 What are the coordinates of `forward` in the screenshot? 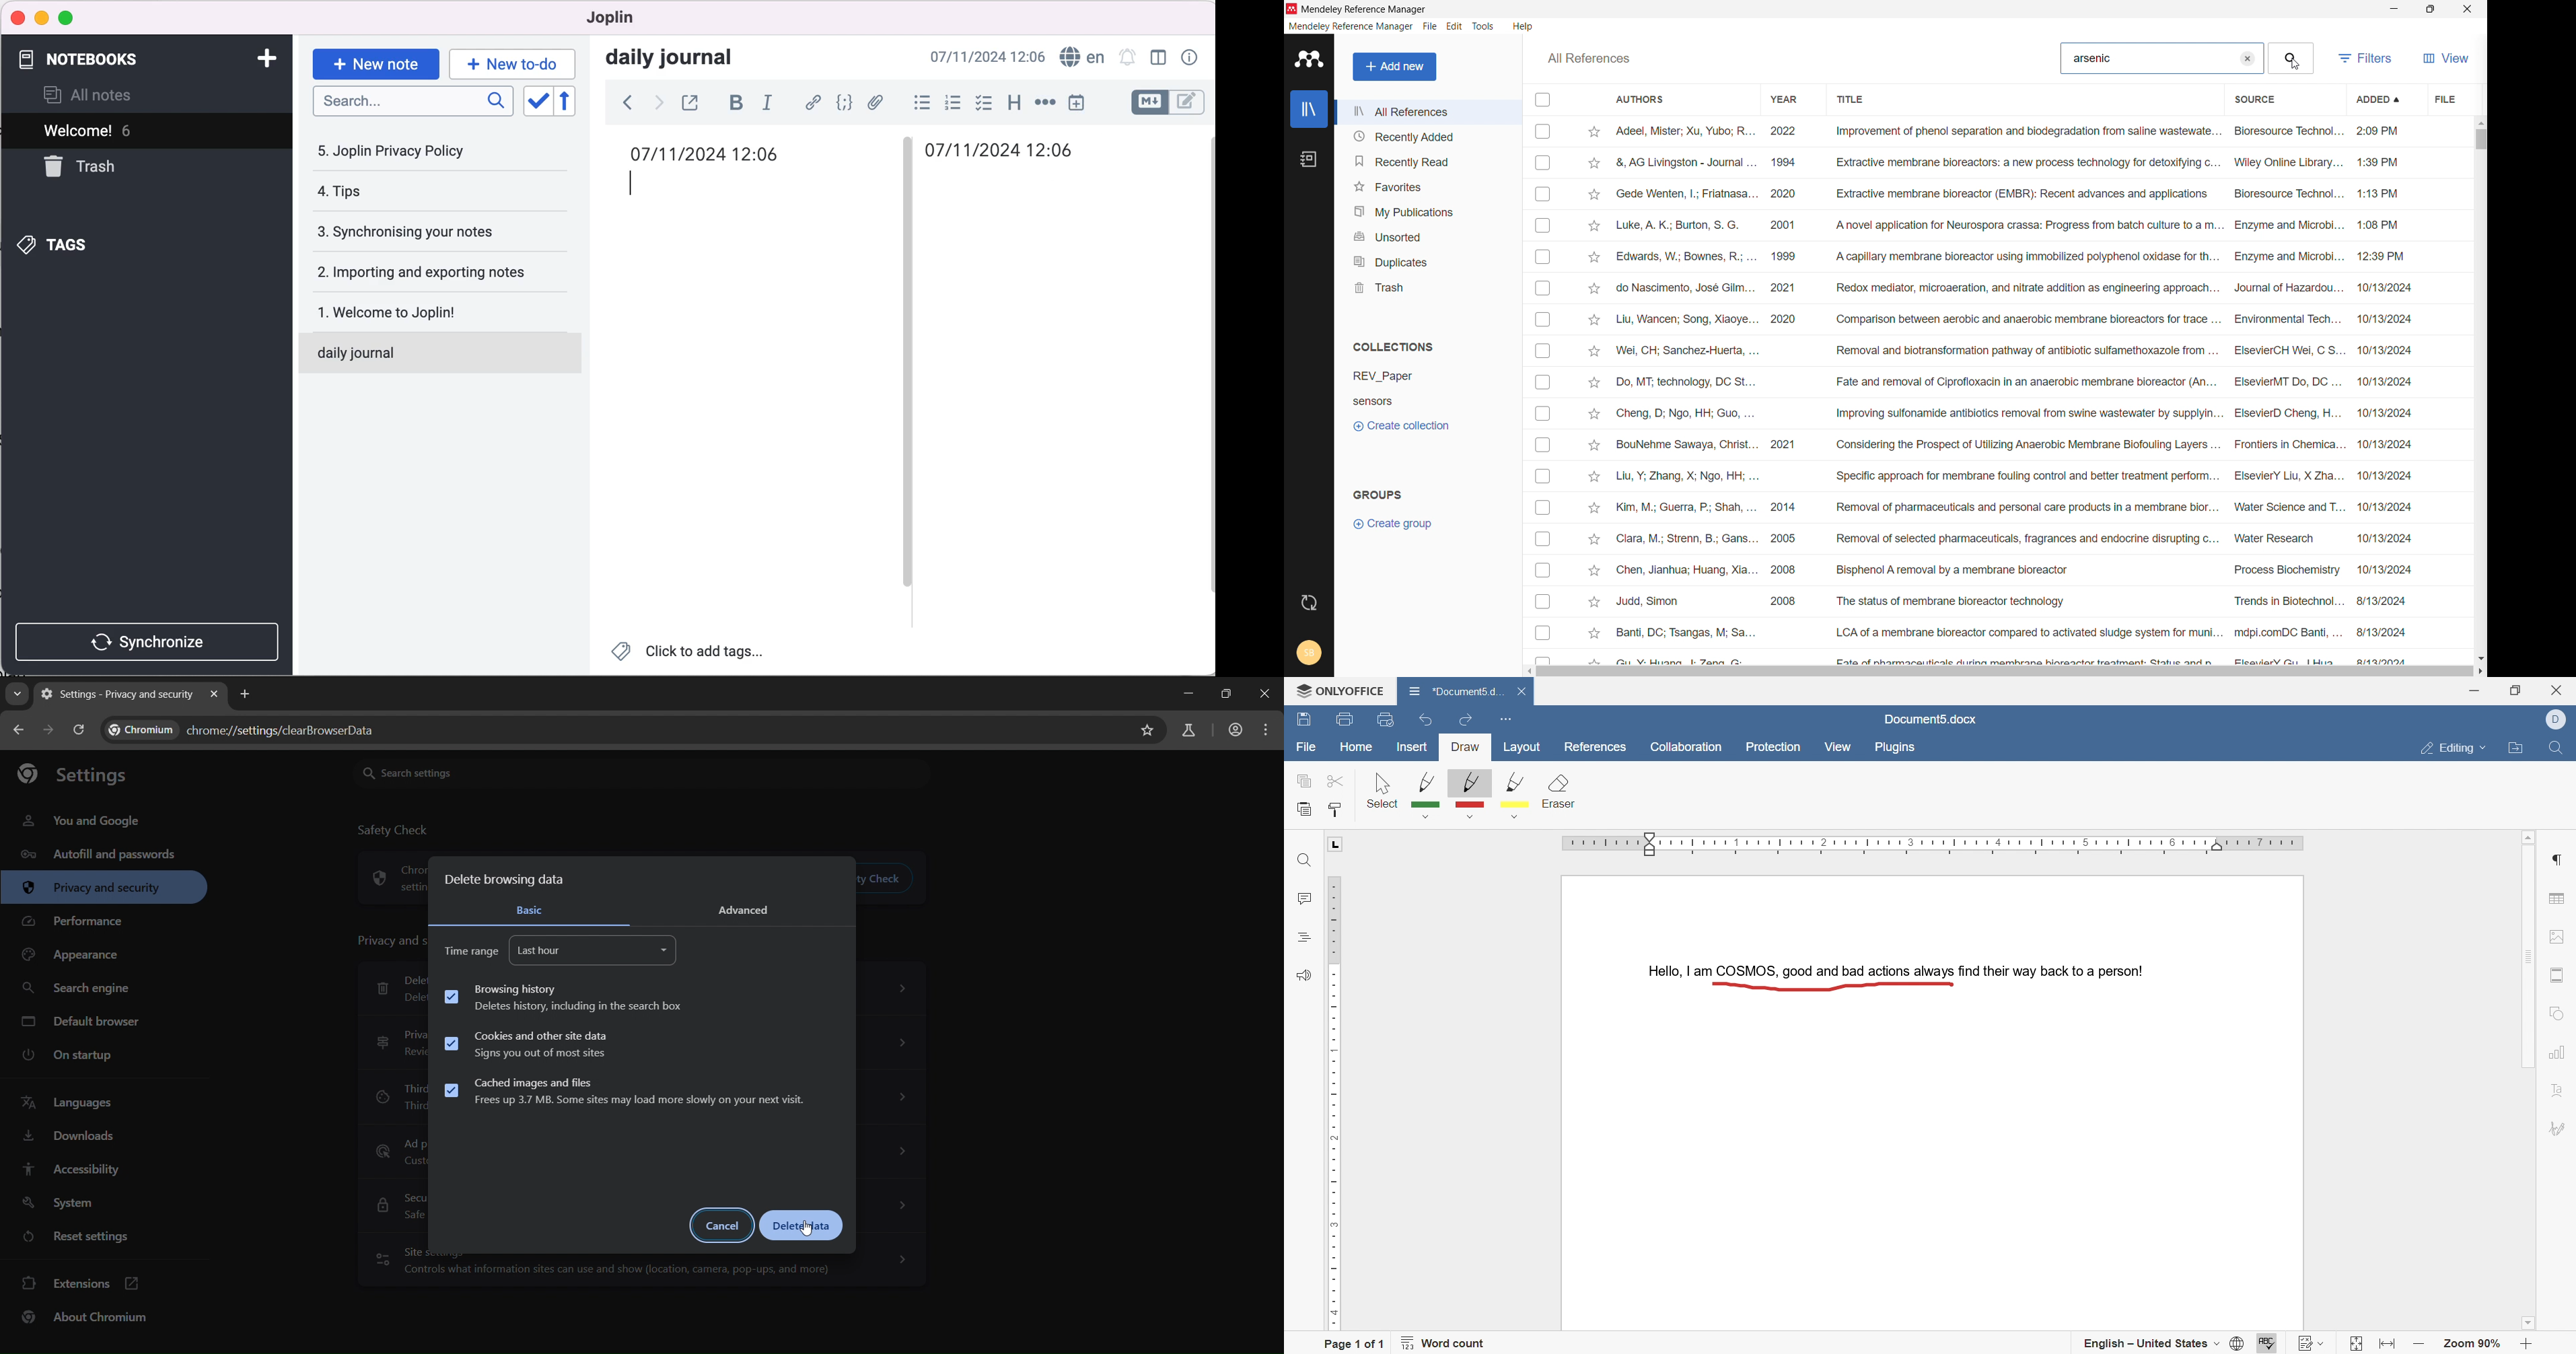 It's located at (657, 102).